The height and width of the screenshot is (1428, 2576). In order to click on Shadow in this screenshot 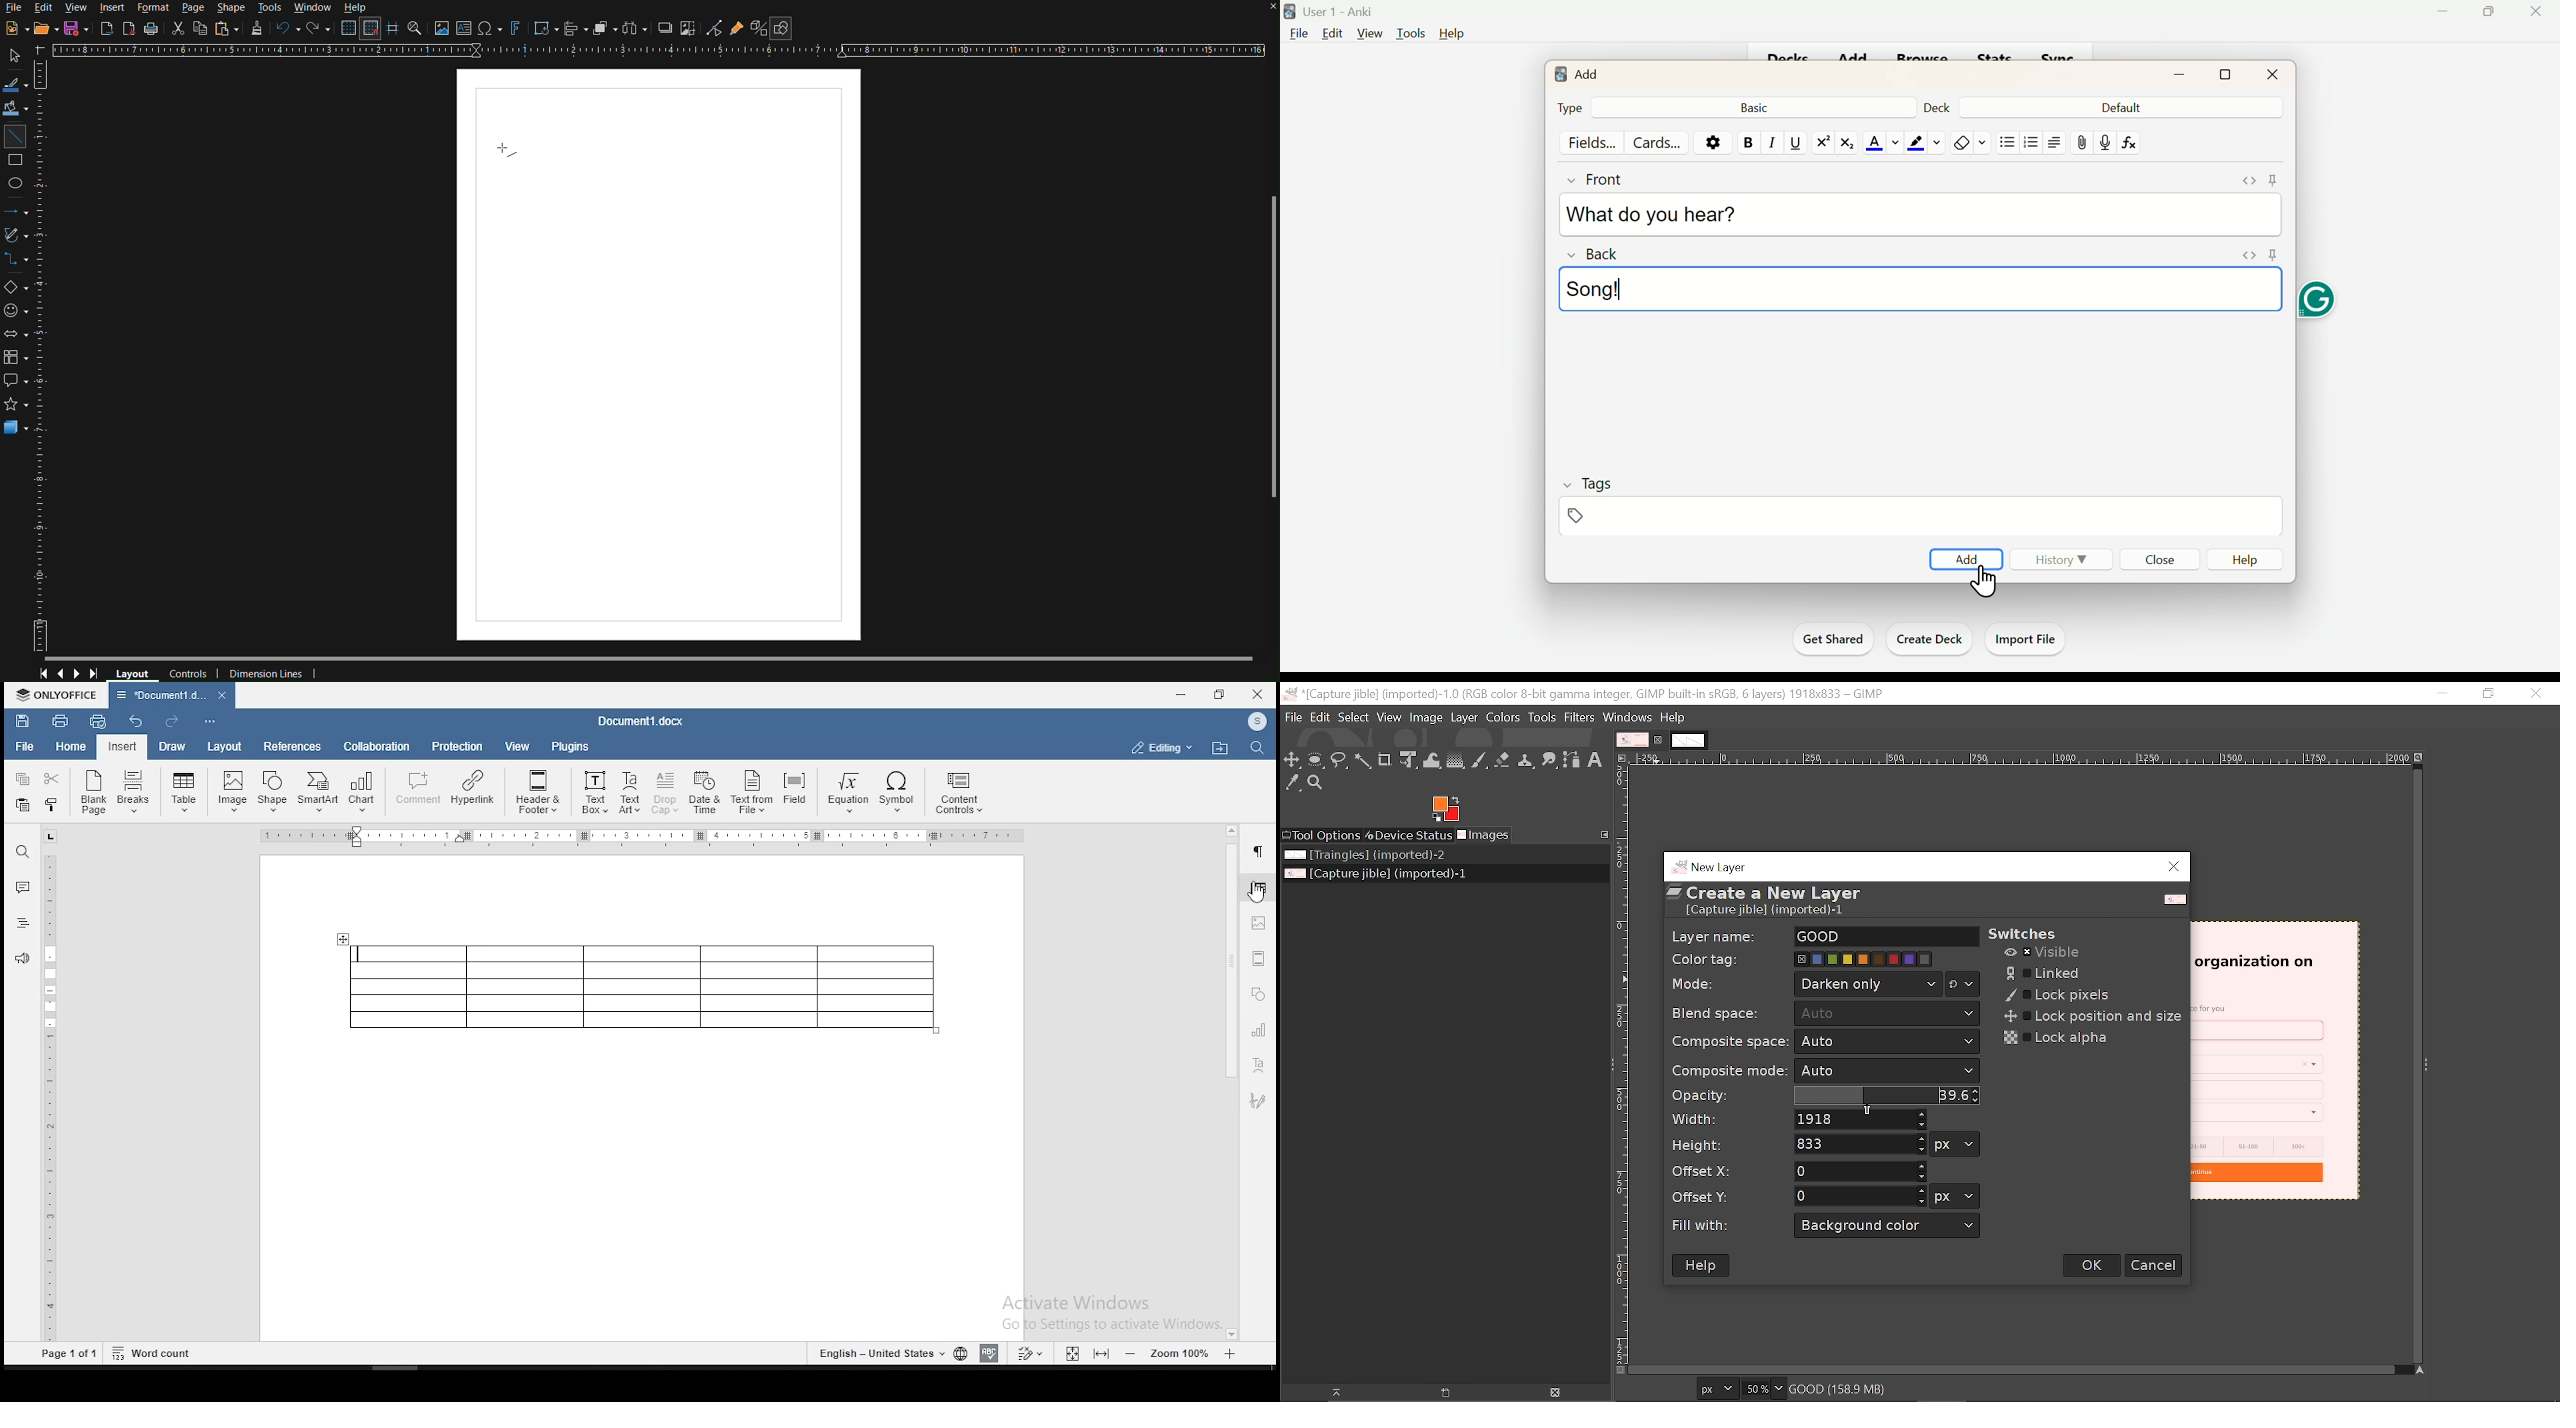, I will do `click(665, 27)`.